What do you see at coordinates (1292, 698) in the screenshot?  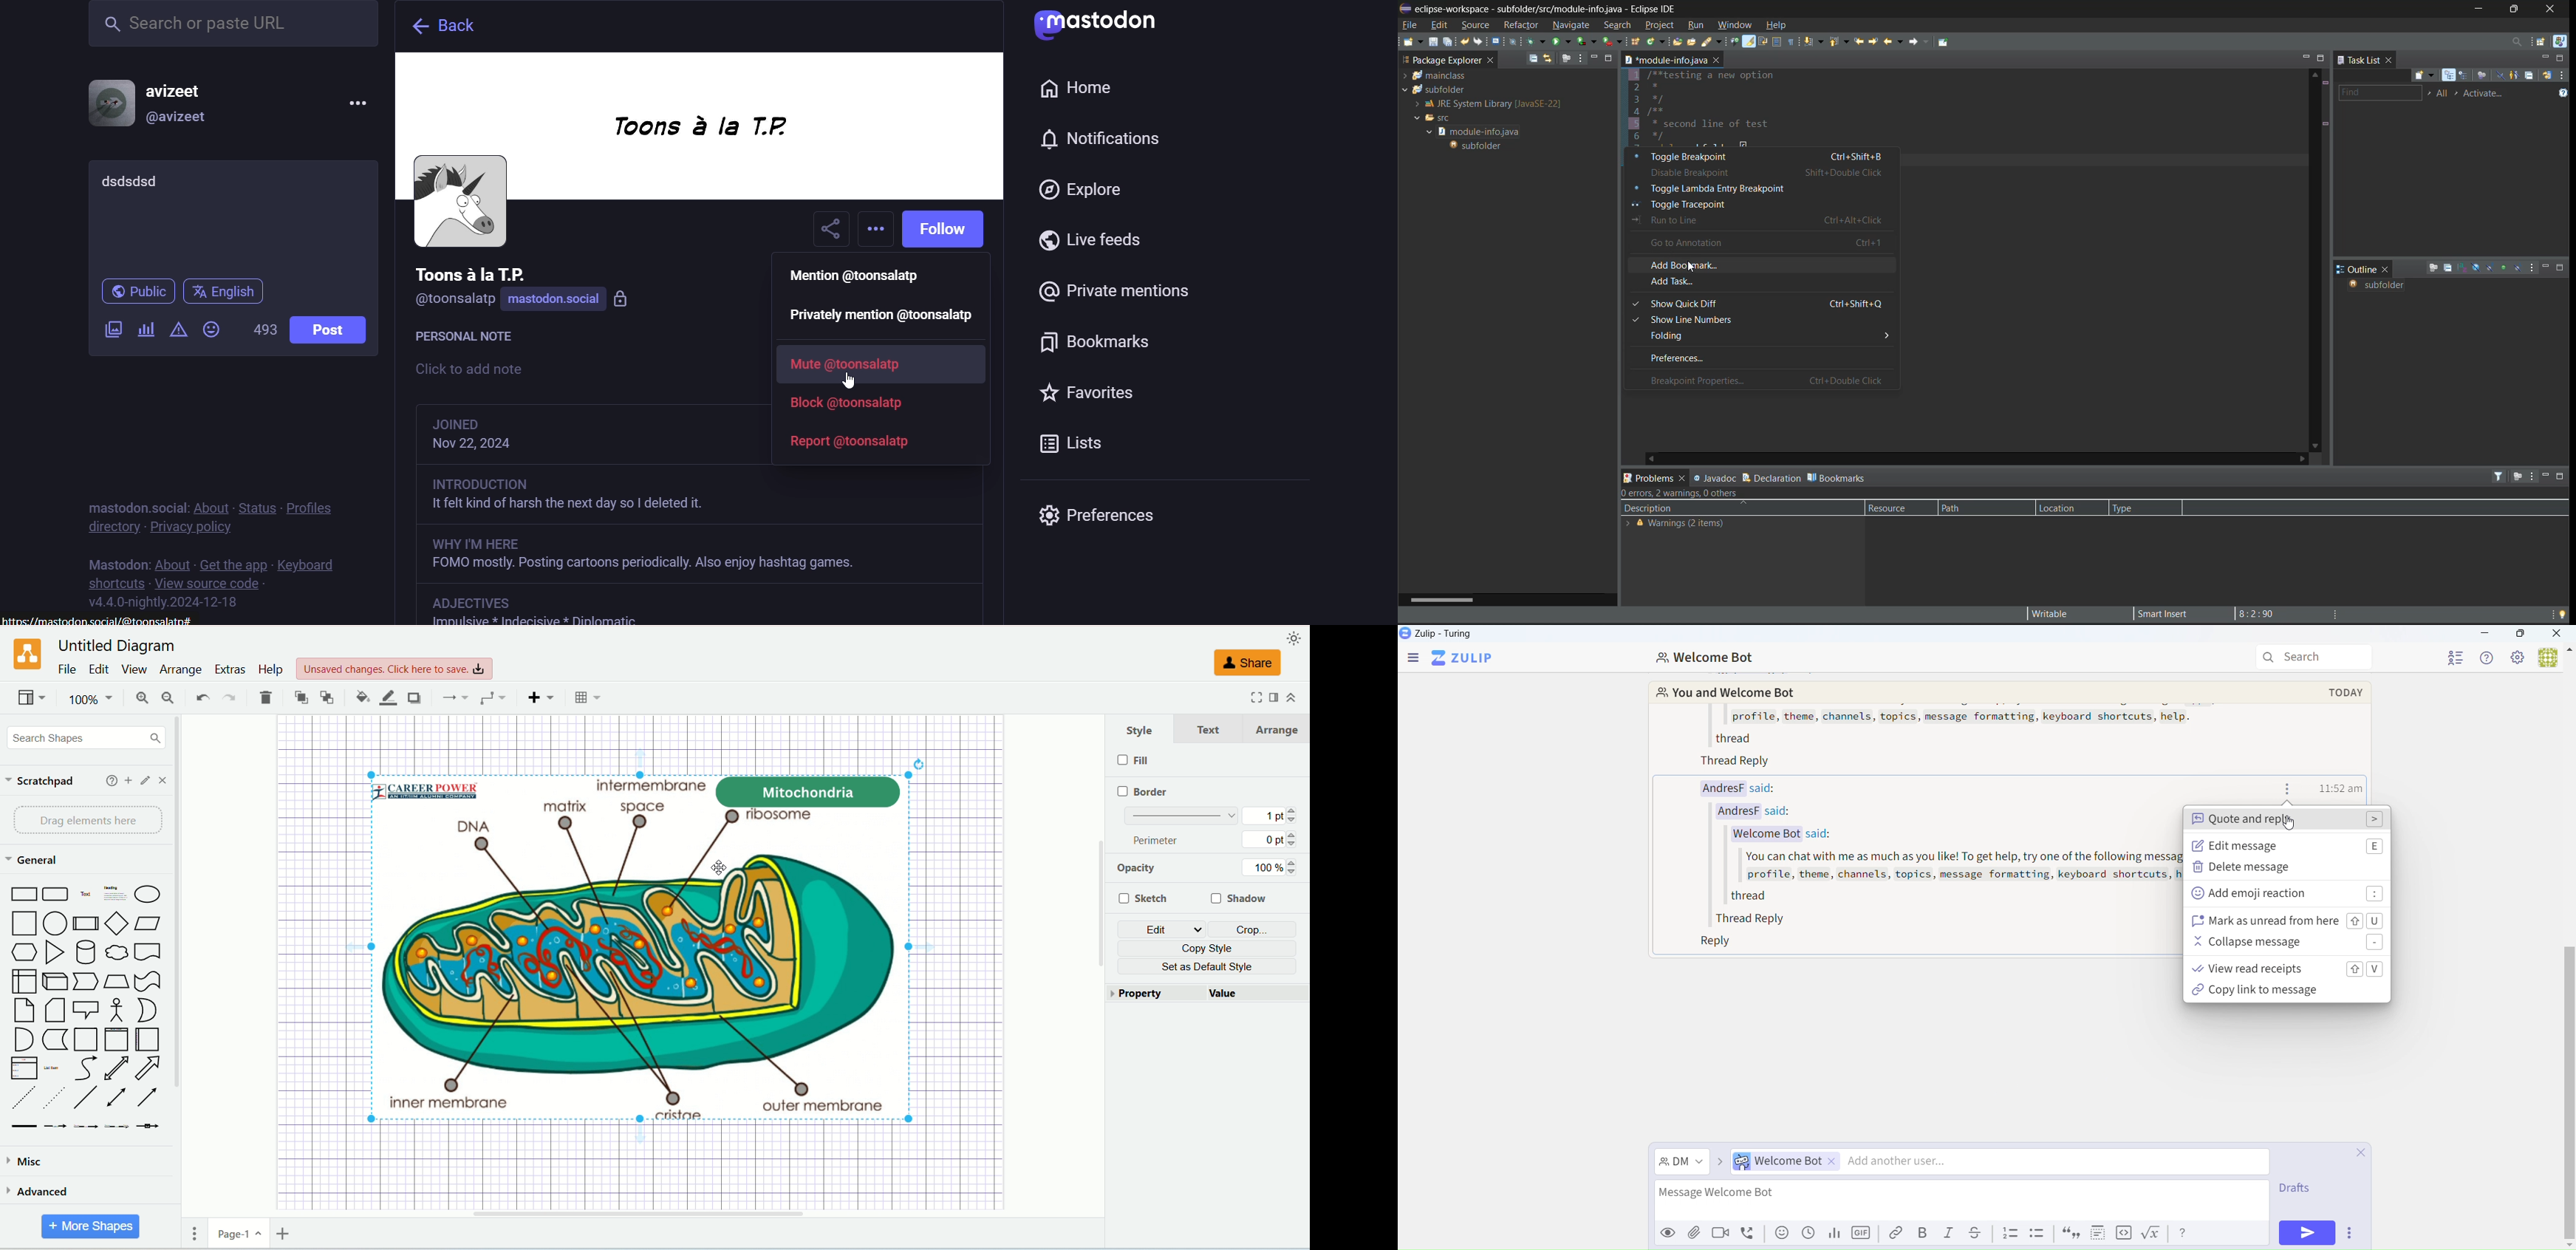 I see `collapse/expand` at bounding box center [1292, 698].